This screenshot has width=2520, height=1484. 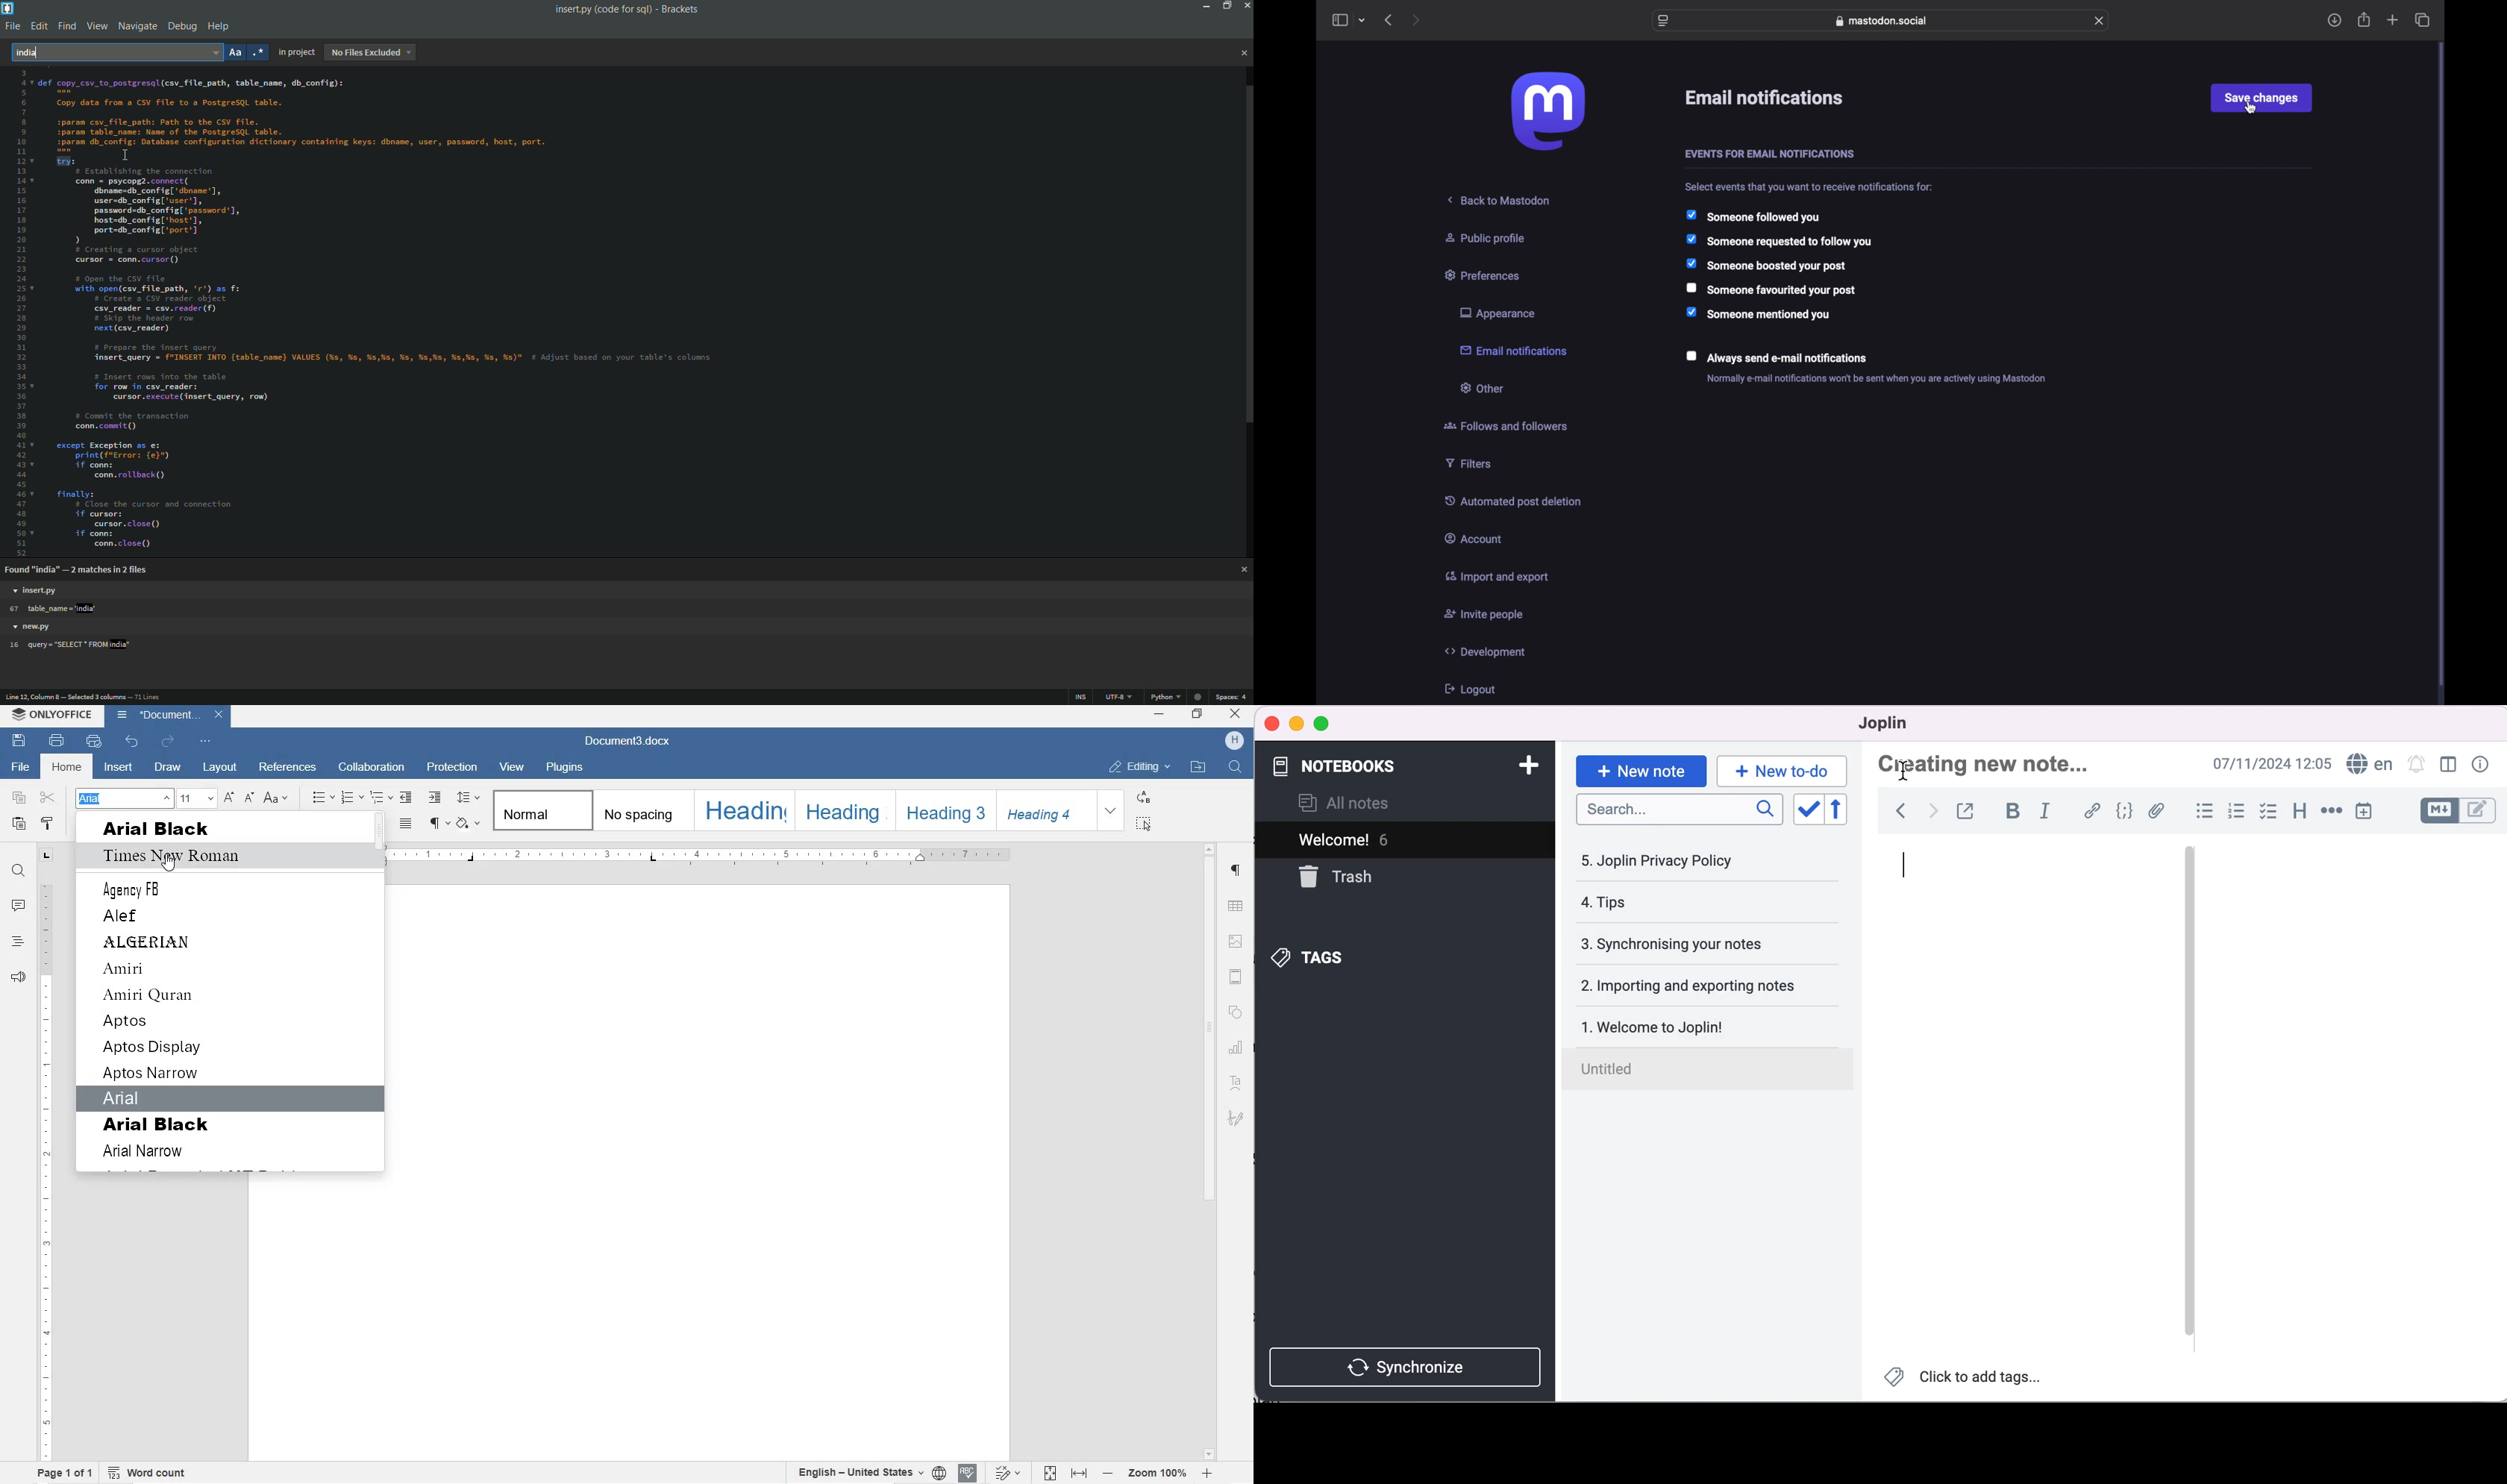 I want to click on REFERENCES, so click(x=287, y=767).